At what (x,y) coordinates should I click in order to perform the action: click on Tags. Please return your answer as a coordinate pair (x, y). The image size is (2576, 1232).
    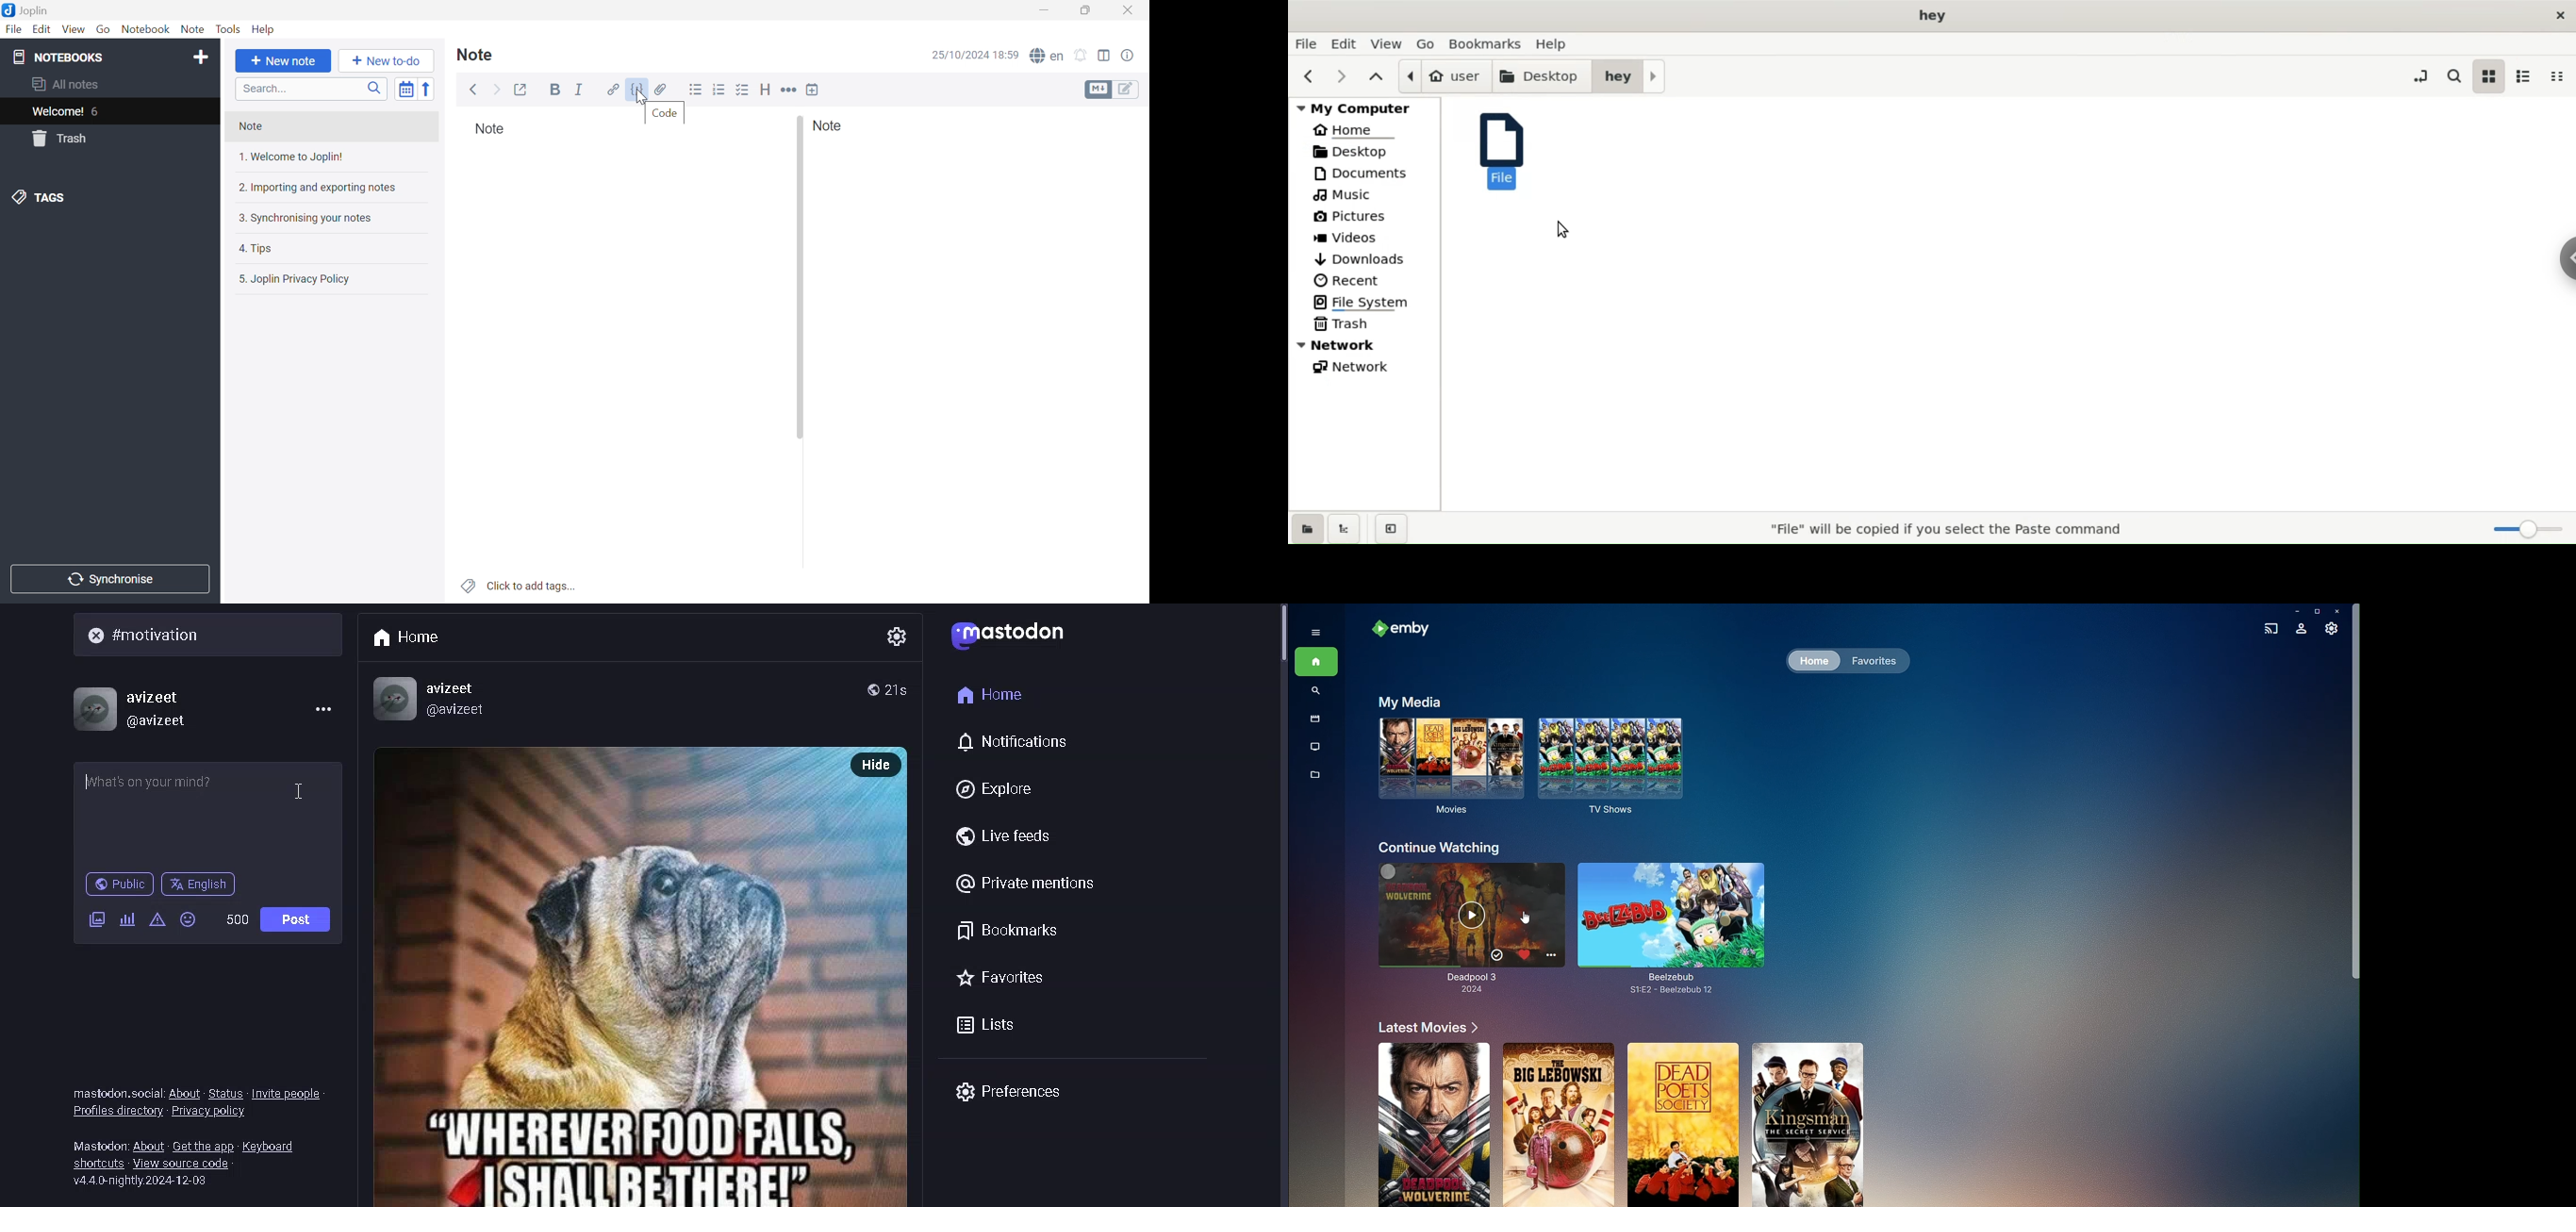
    Looking at the image, I should click on (467, 586).